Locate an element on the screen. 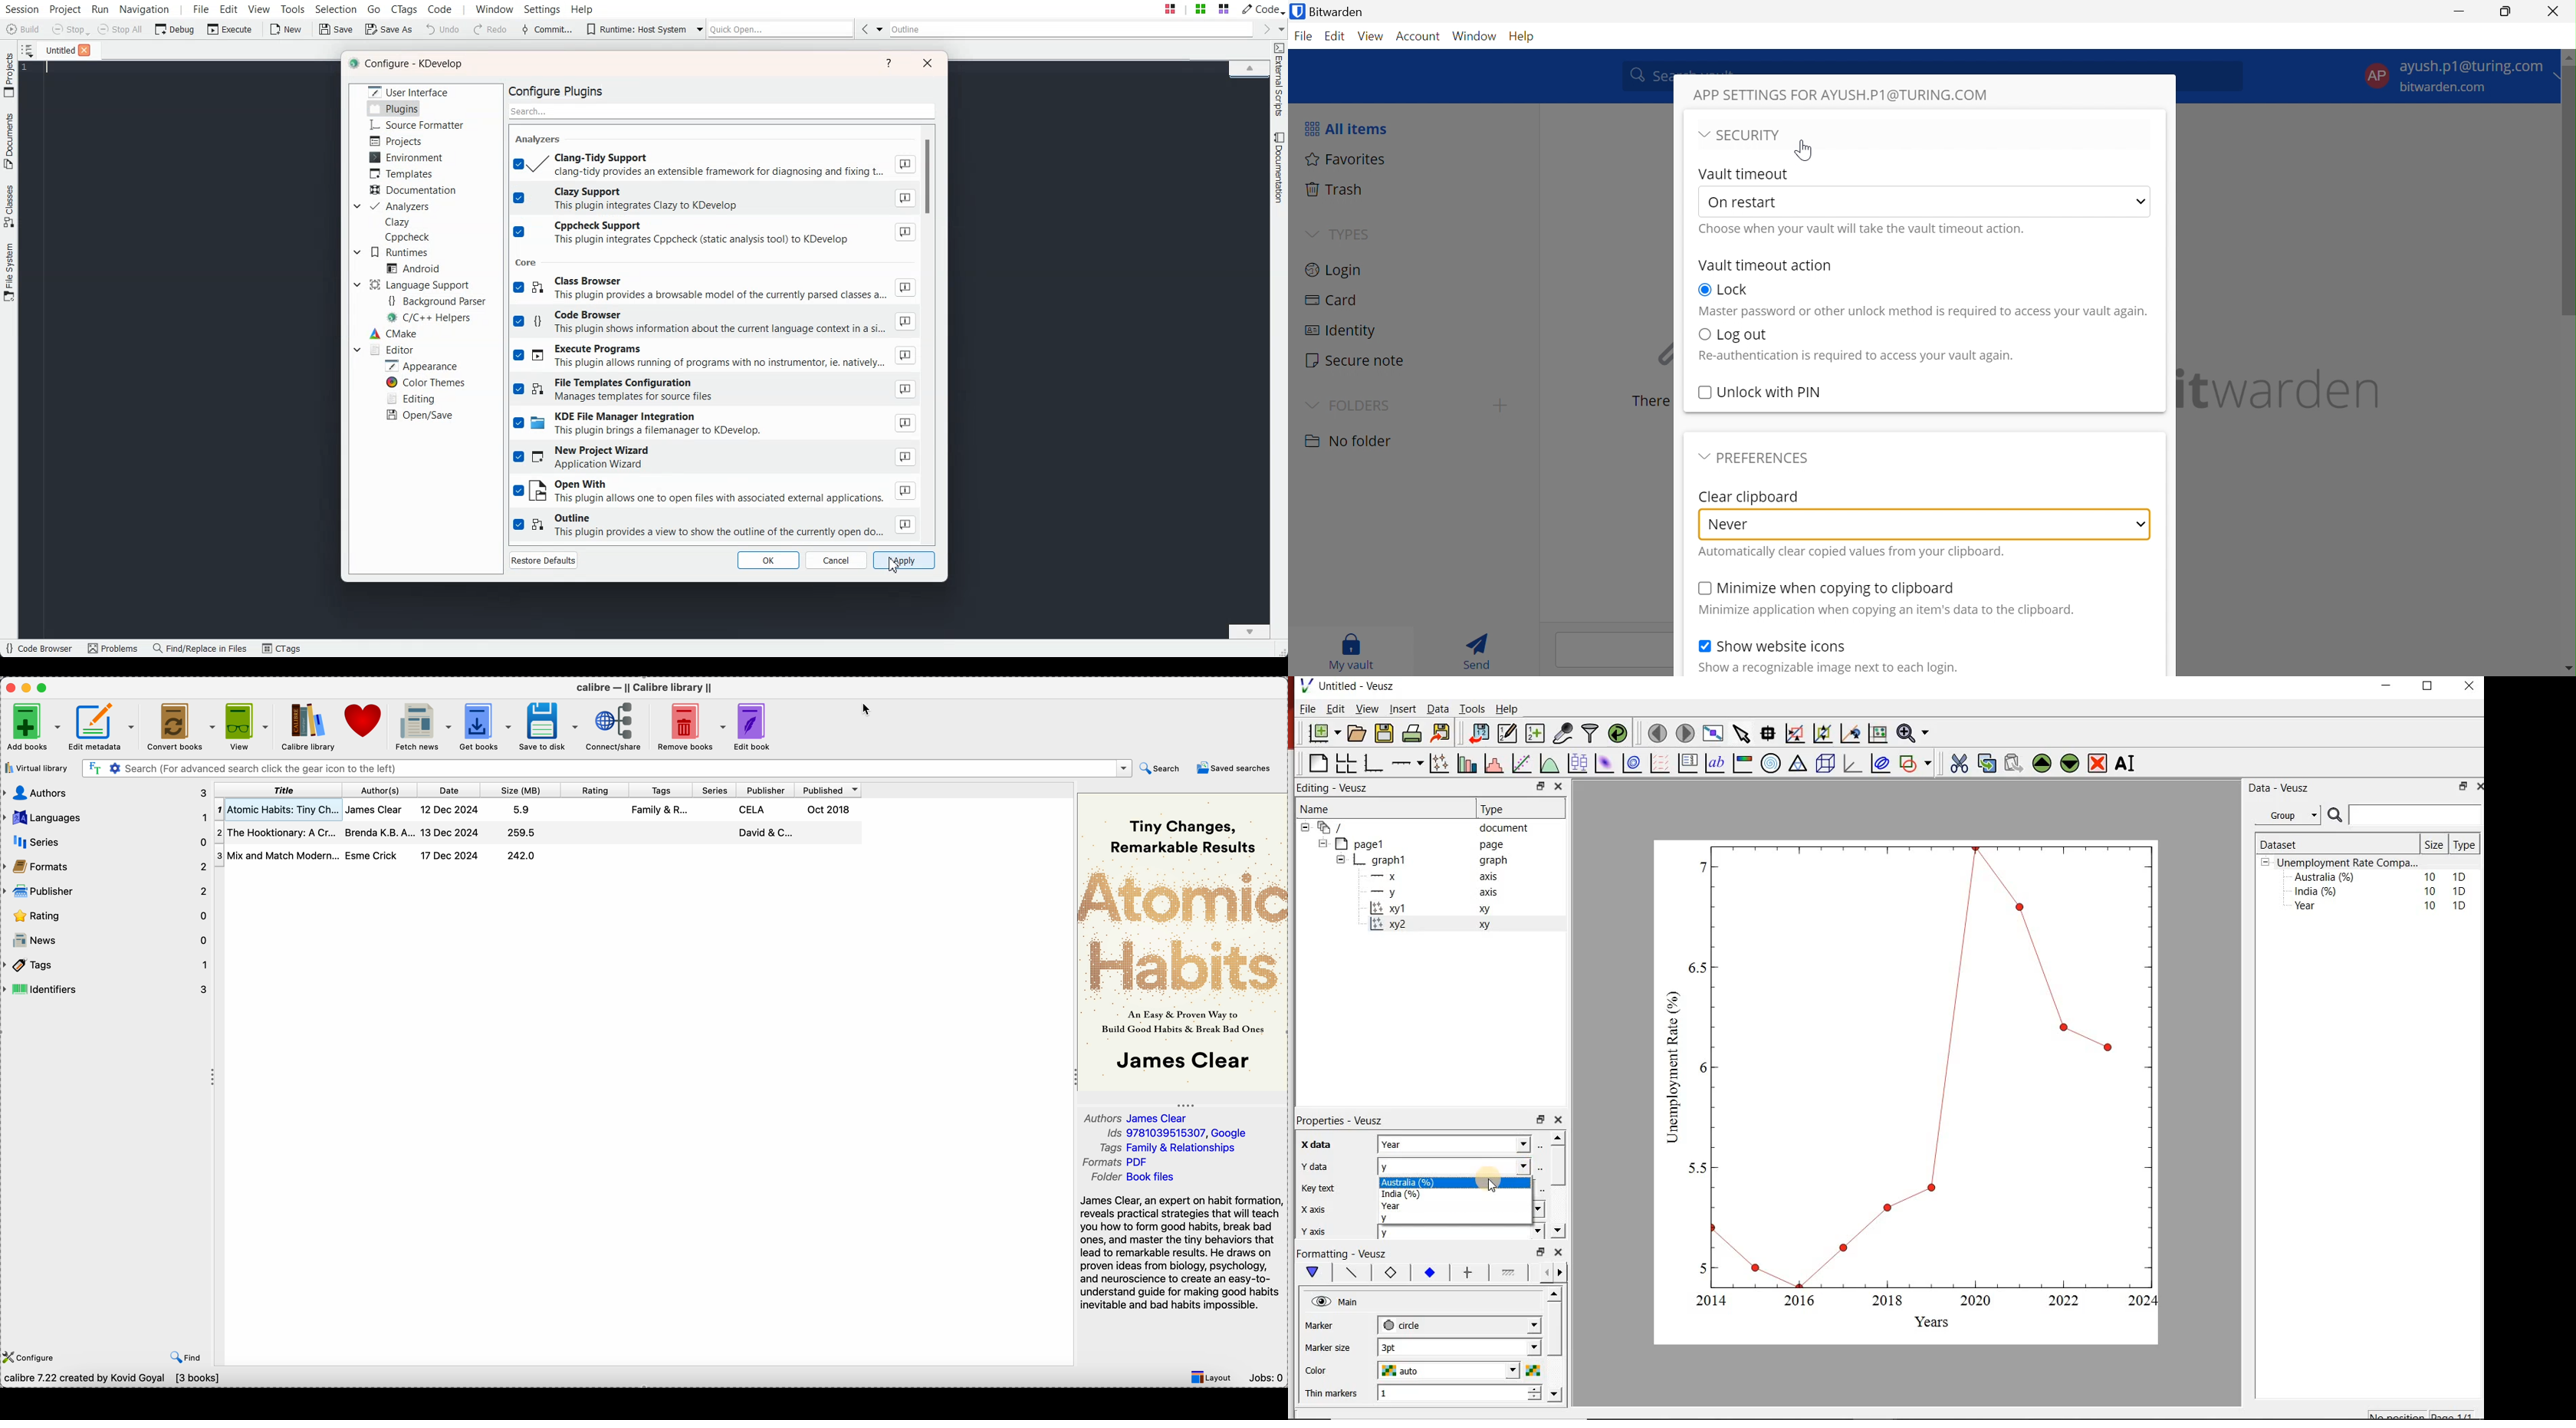  Window is located at coordinates (1475, 35).